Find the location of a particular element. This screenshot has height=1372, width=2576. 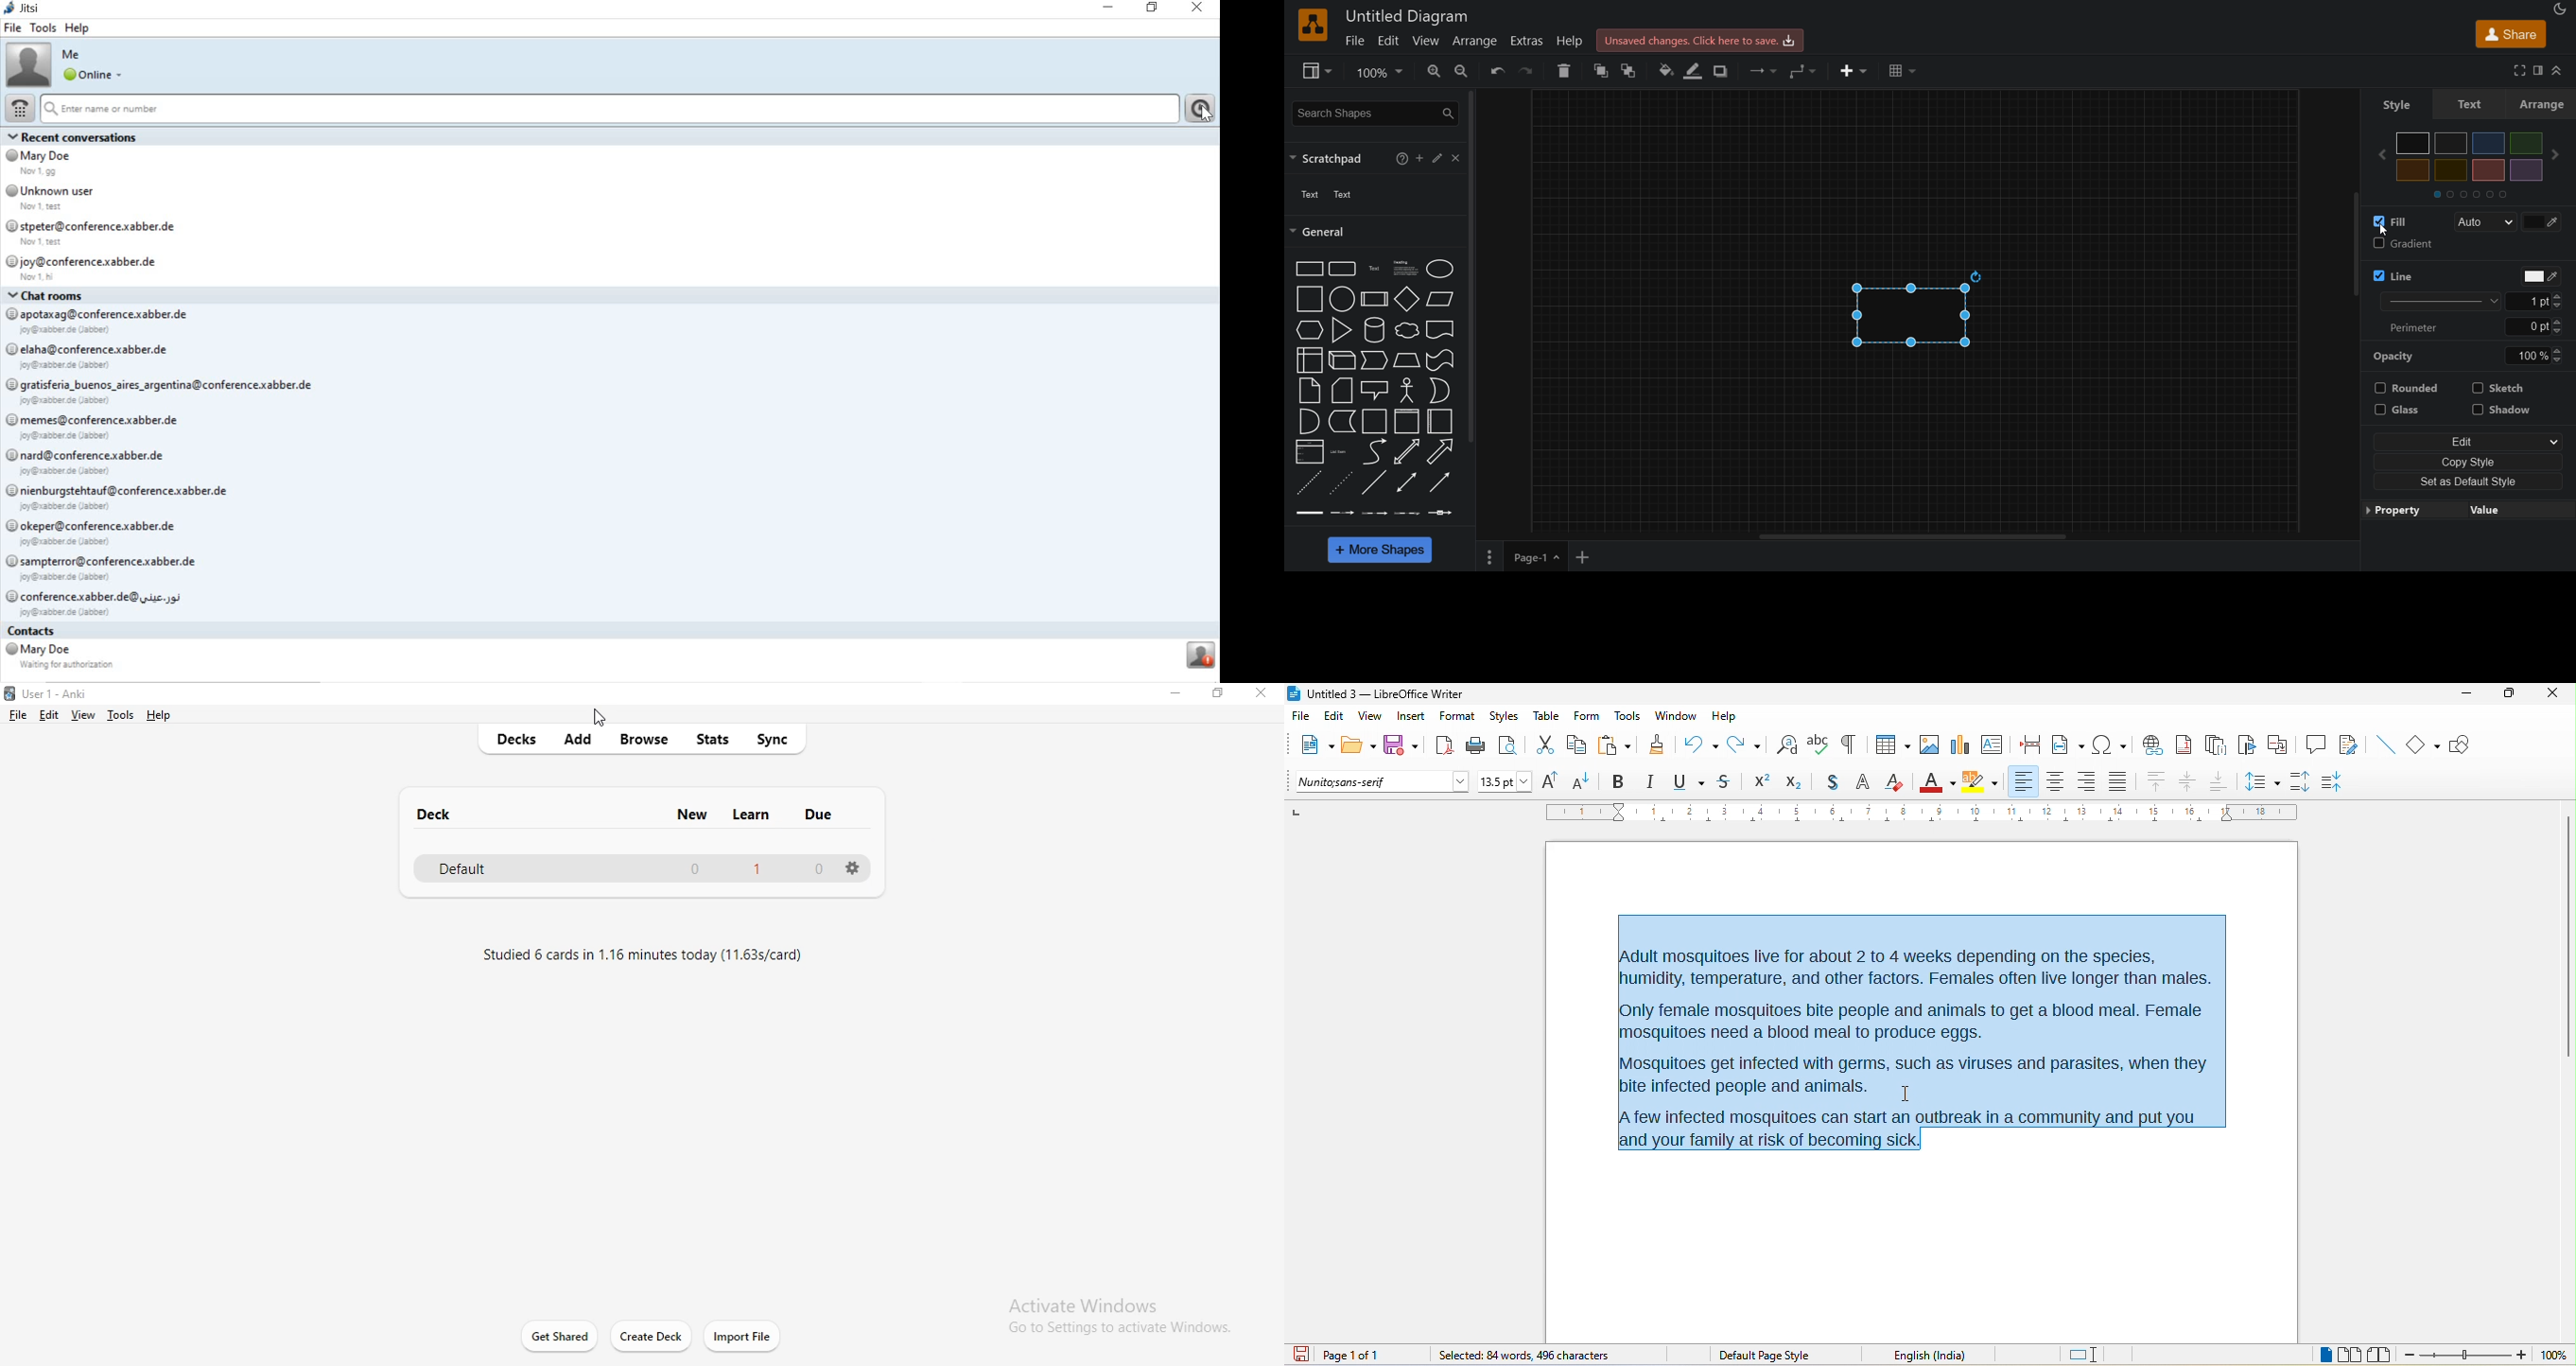

line is located at coordinates (1374, 484).